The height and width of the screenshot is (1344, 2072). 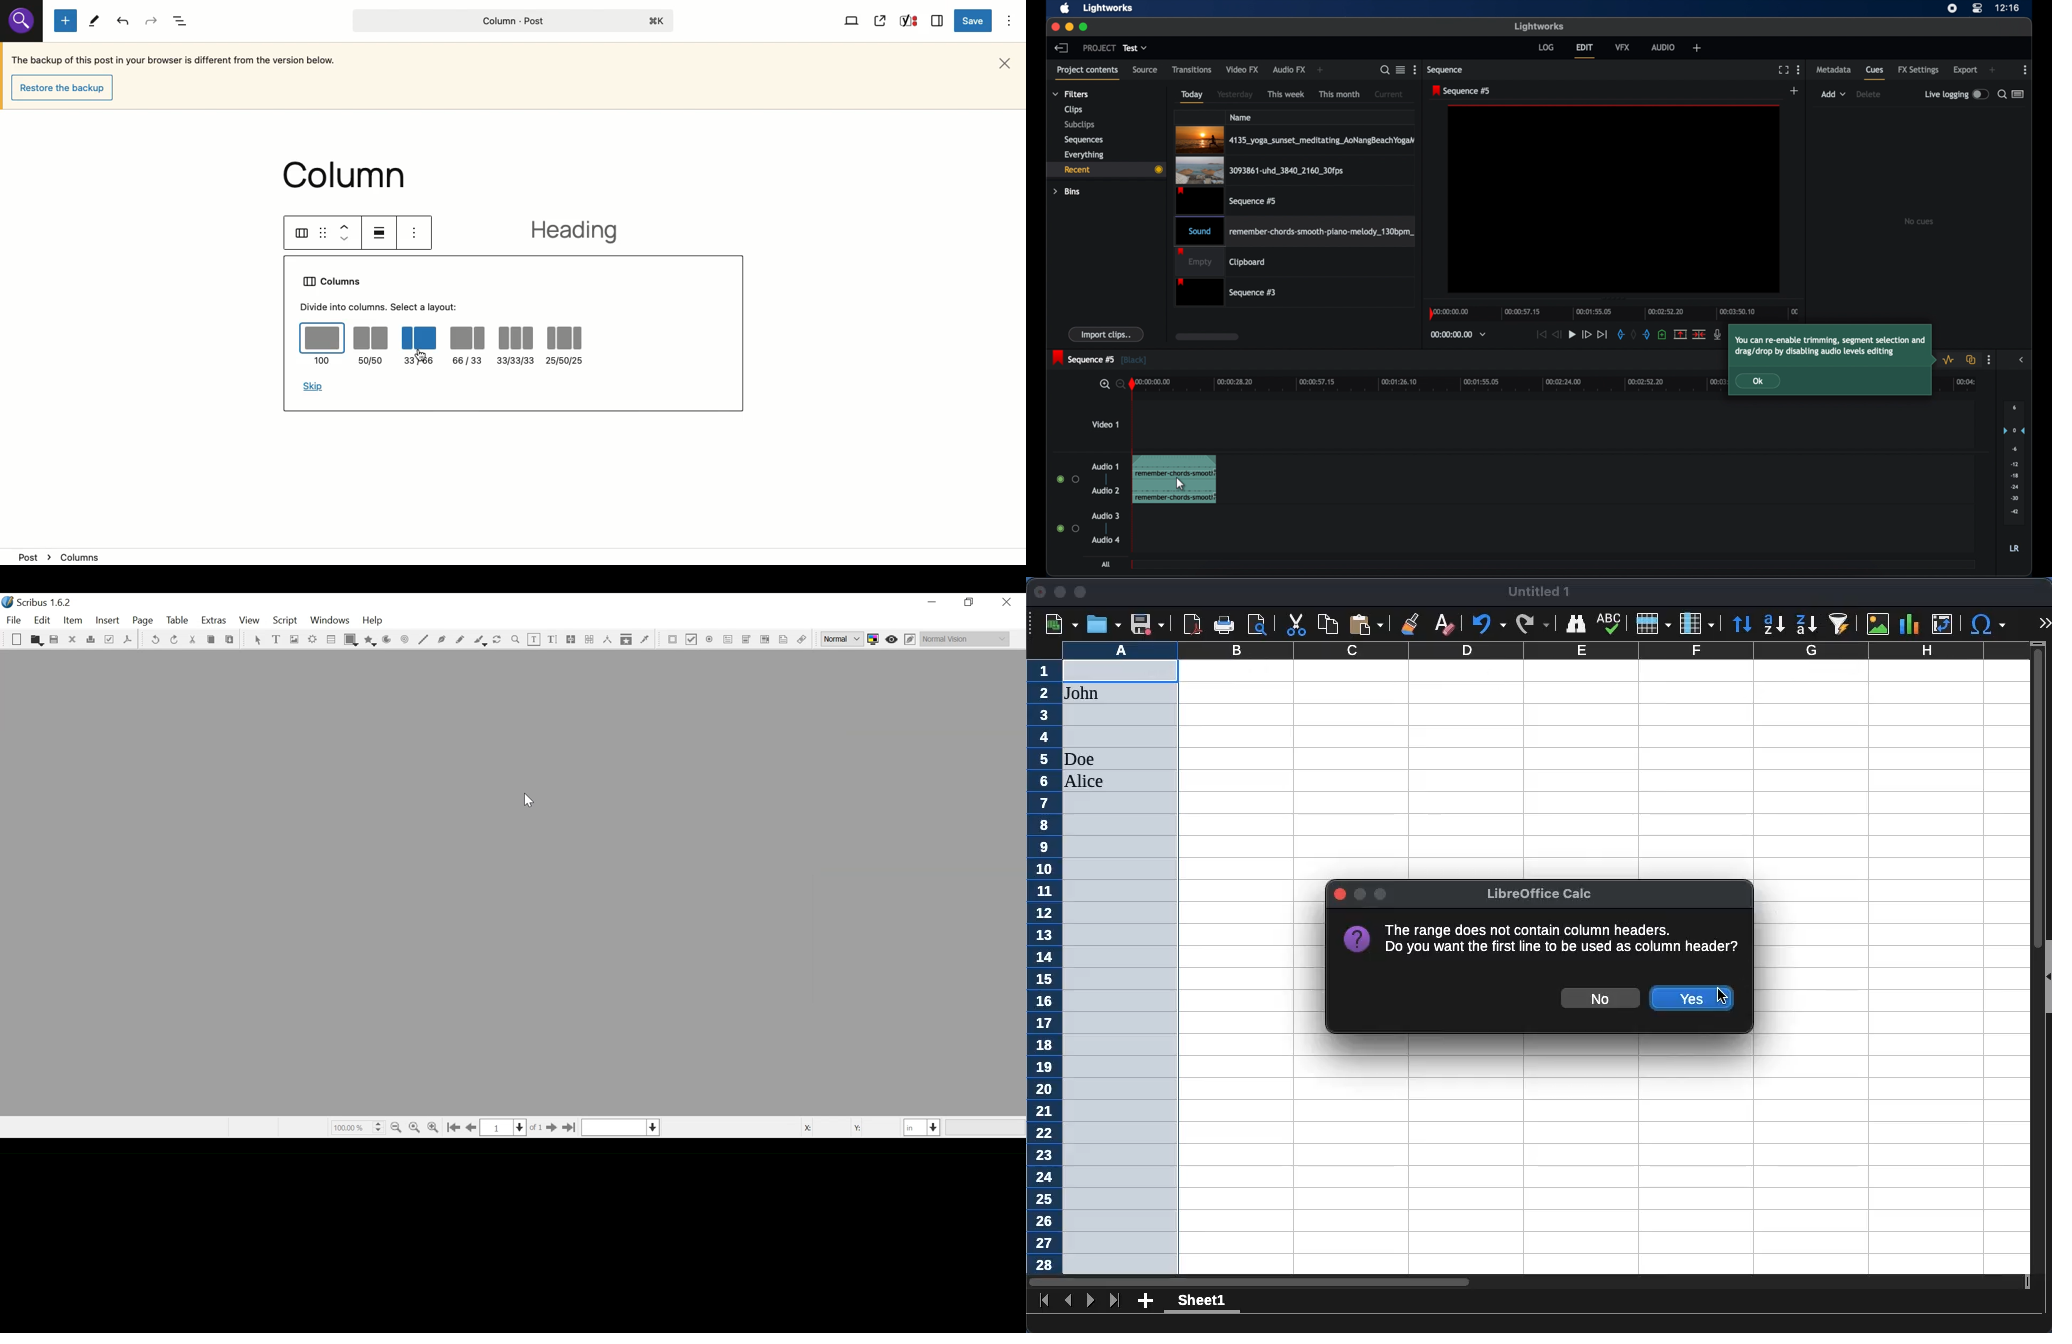 I want to click on Select, so click(x=257, y=641).